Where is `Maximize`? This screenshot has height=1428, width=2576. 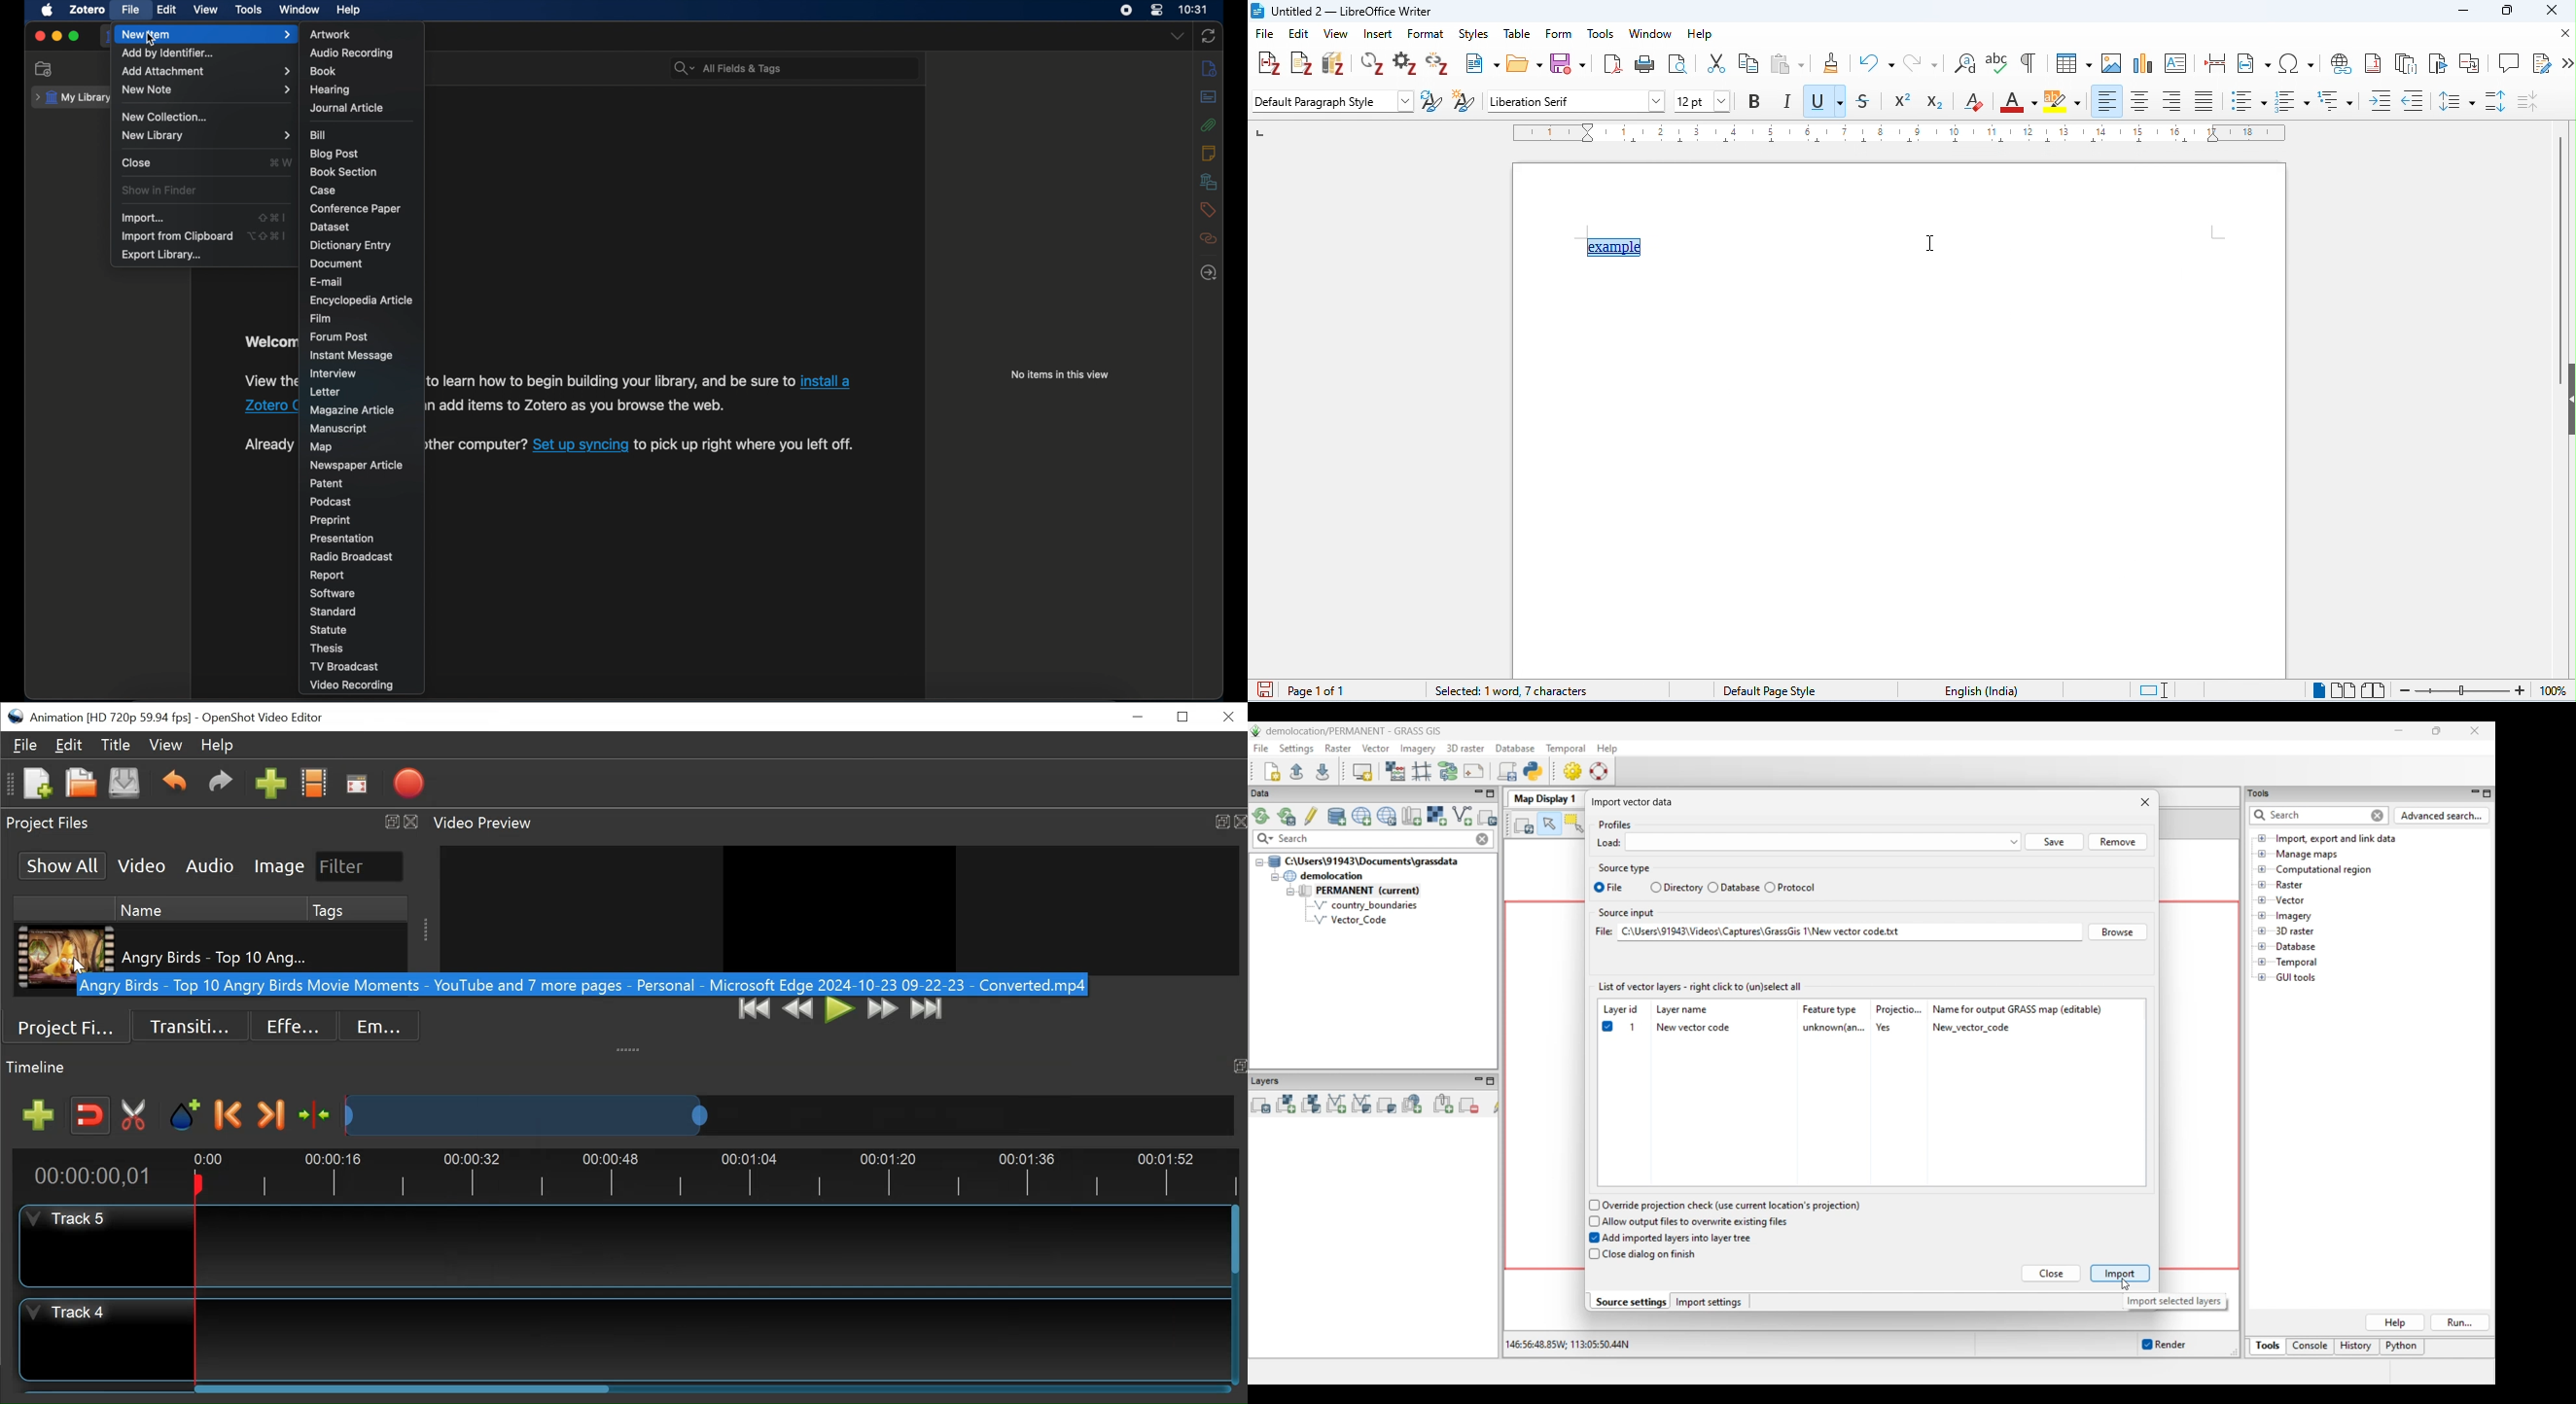 Maximize is located at coordinates (391, 822).